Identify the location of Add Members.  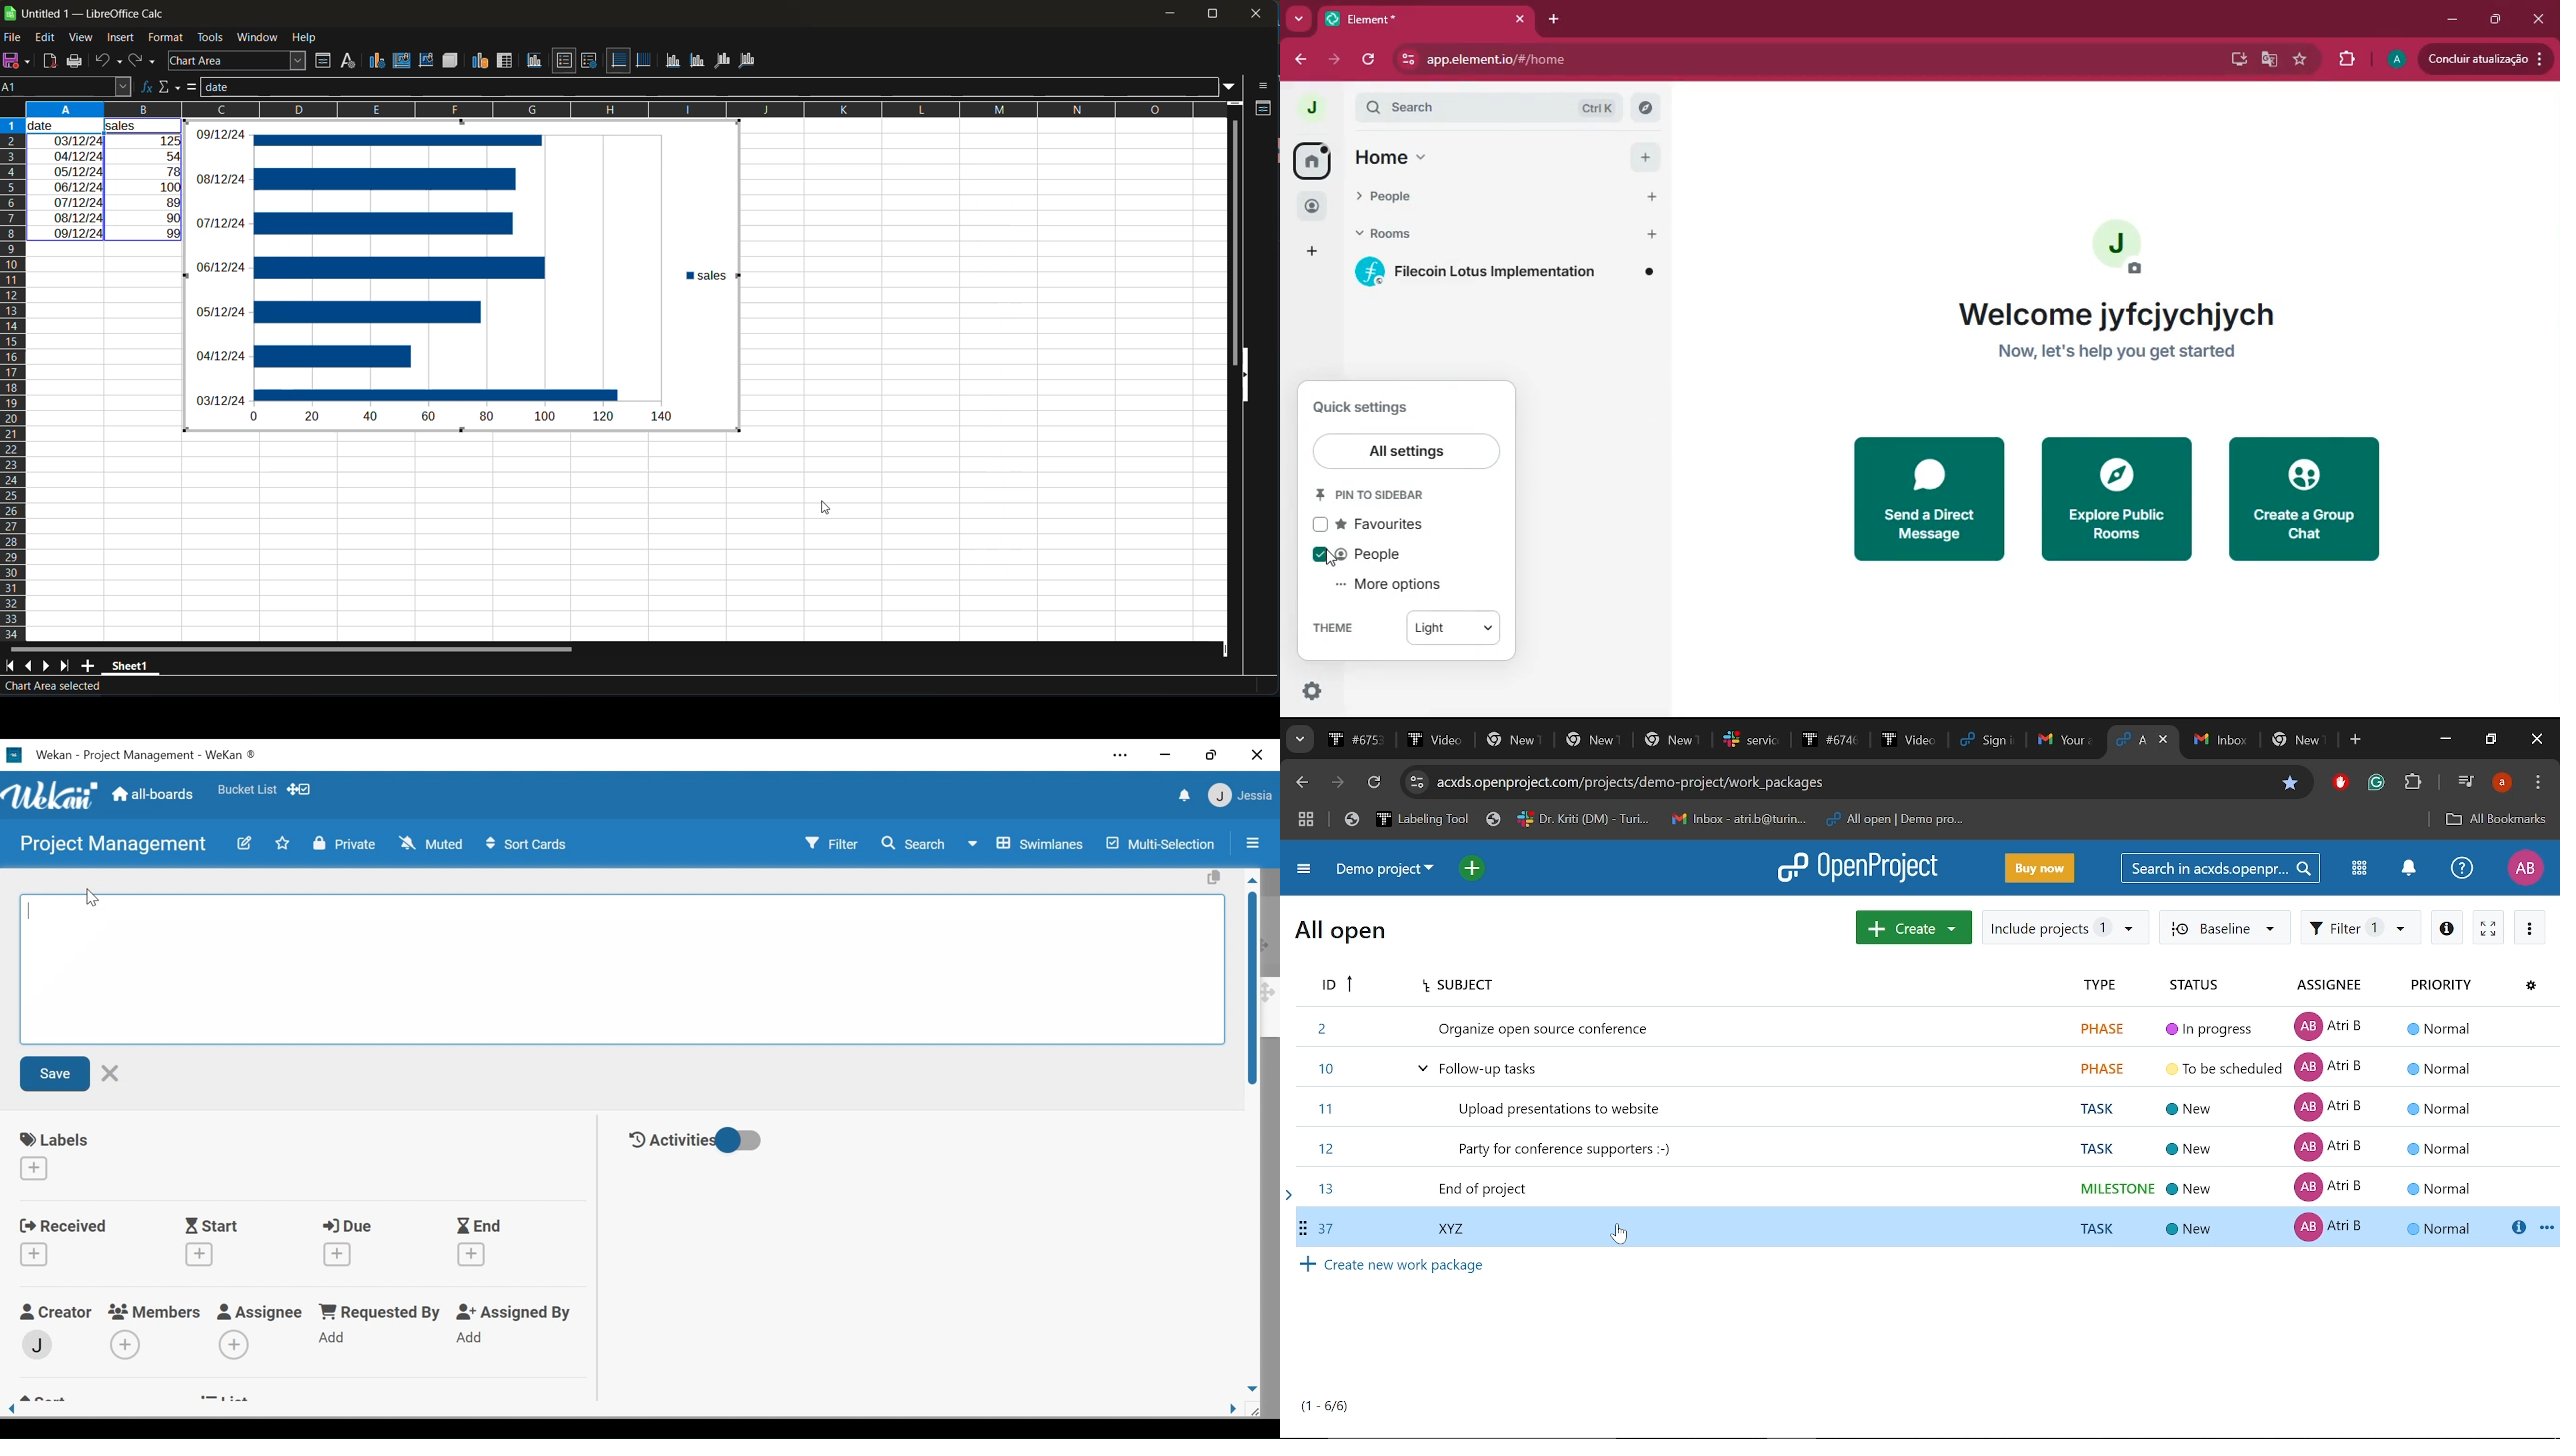
(126, 1345).